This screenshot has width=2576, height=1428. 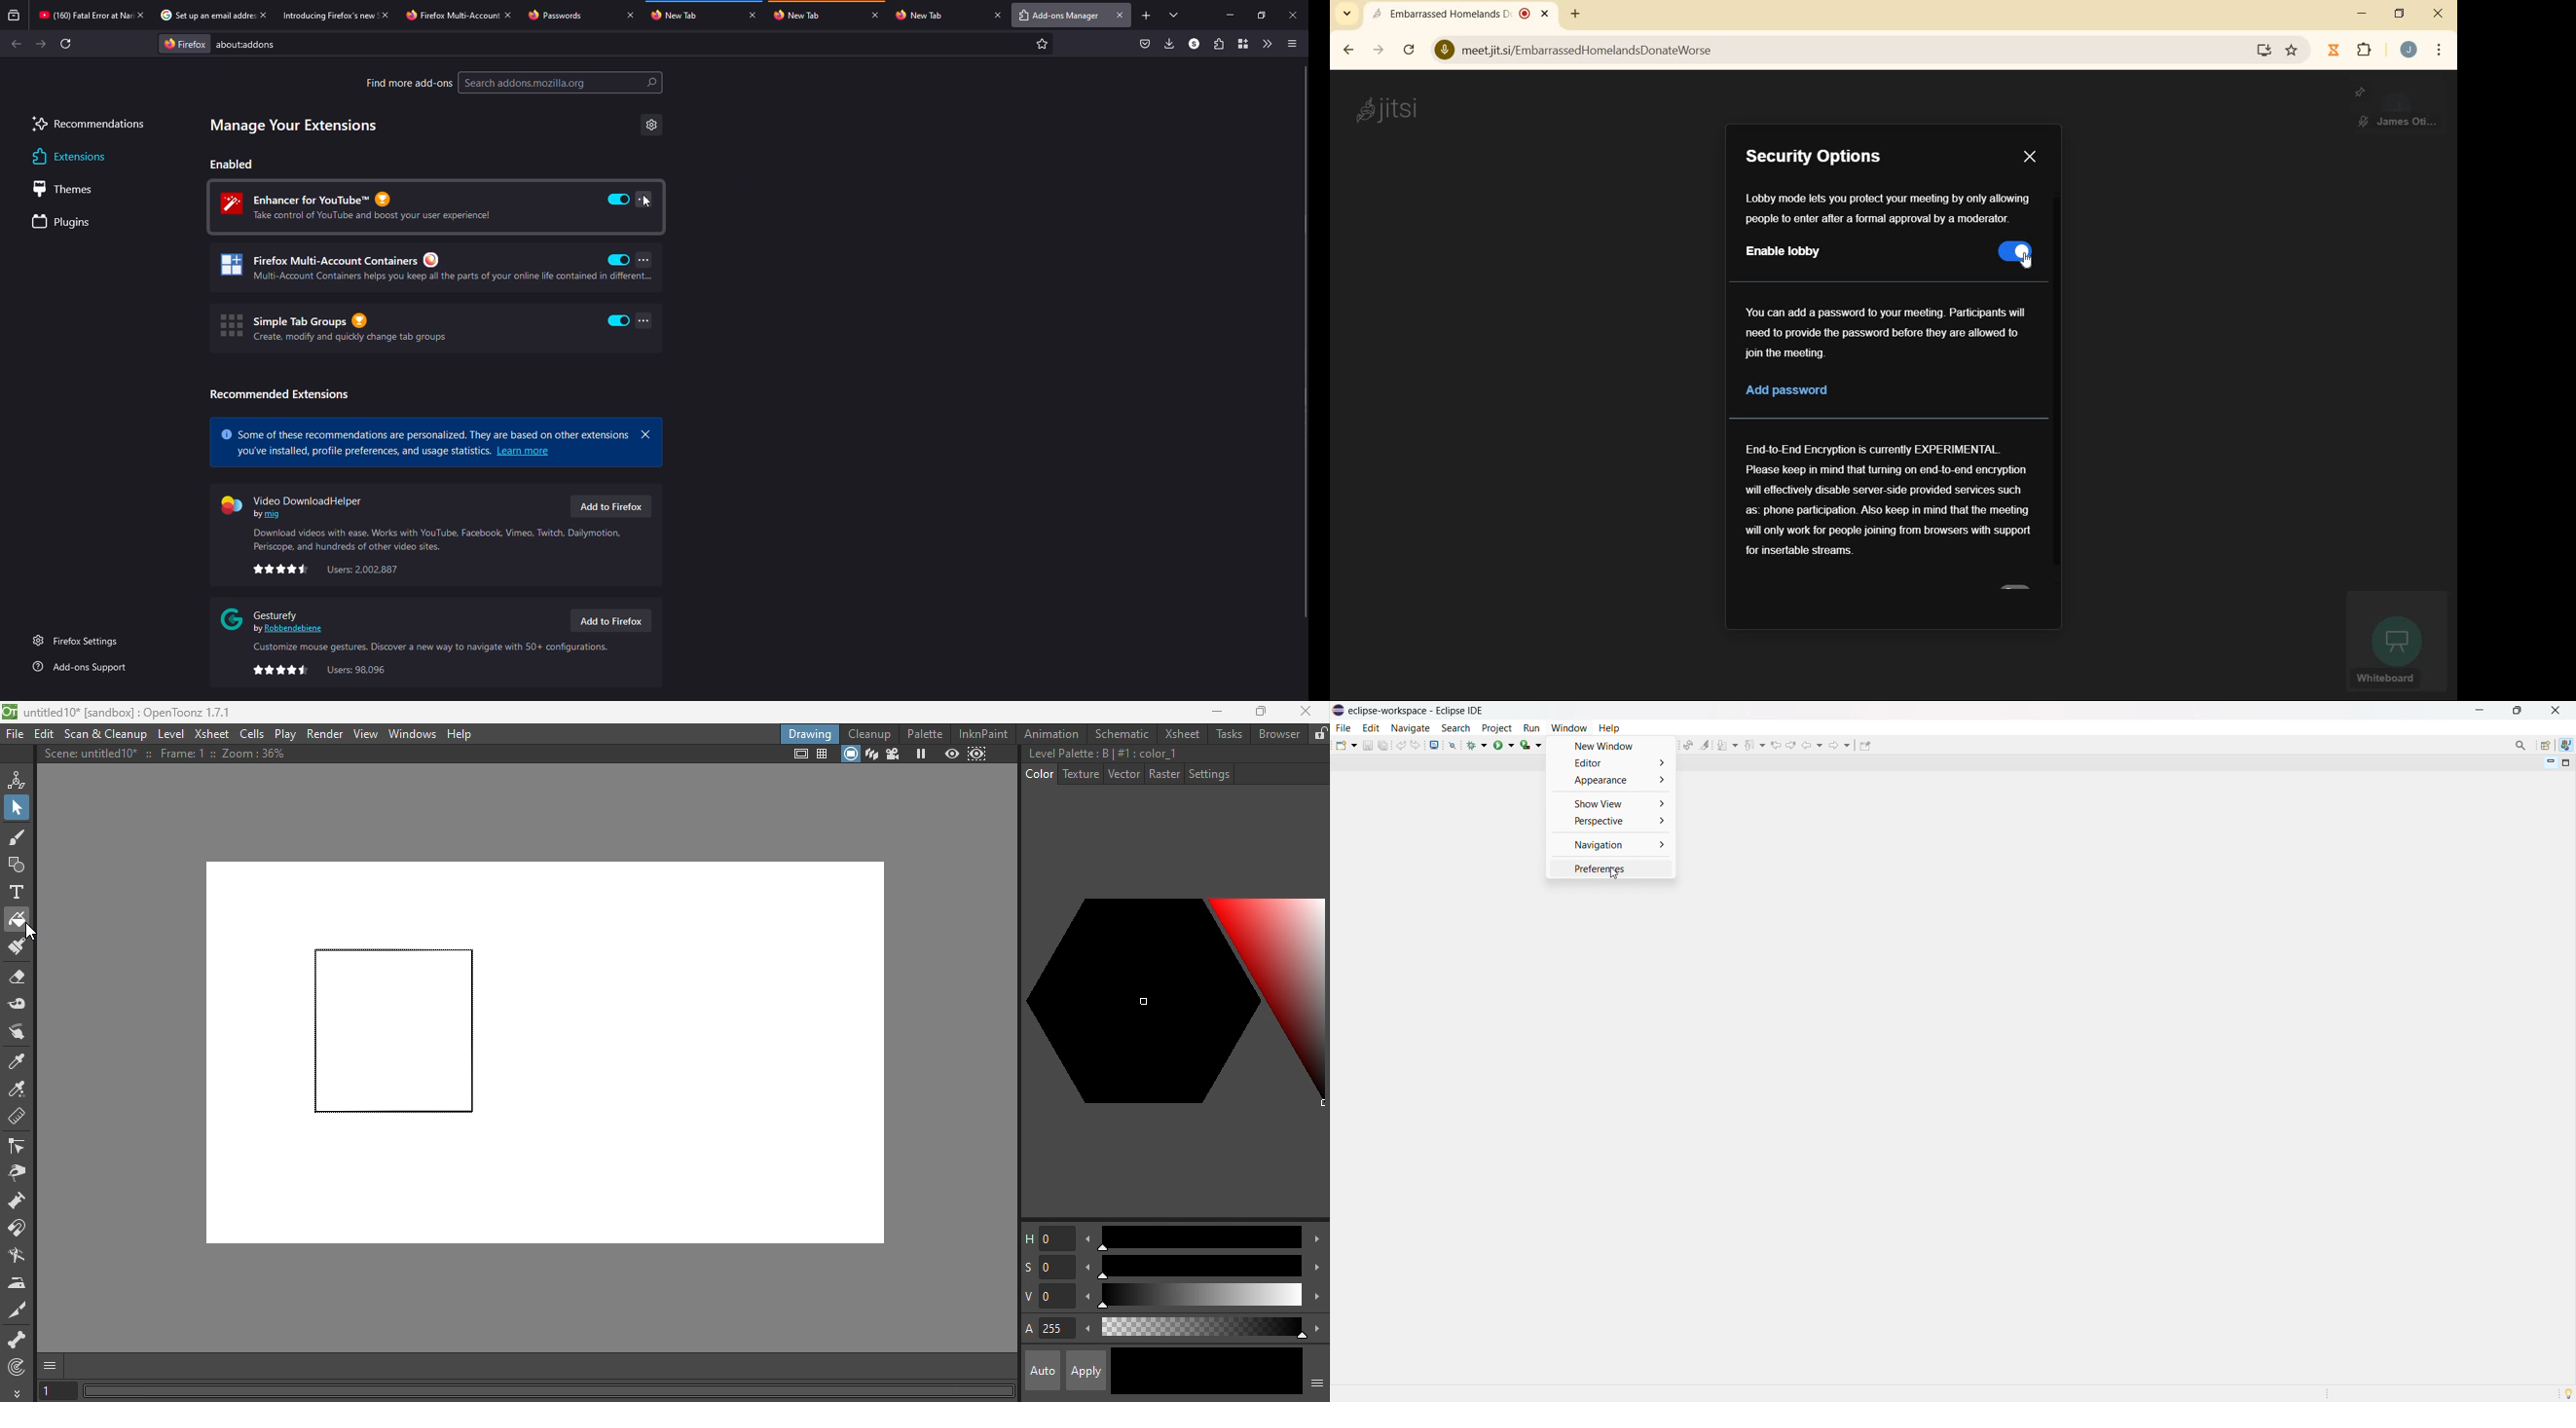 I want to click on system name, so click(x=1386, y=109).